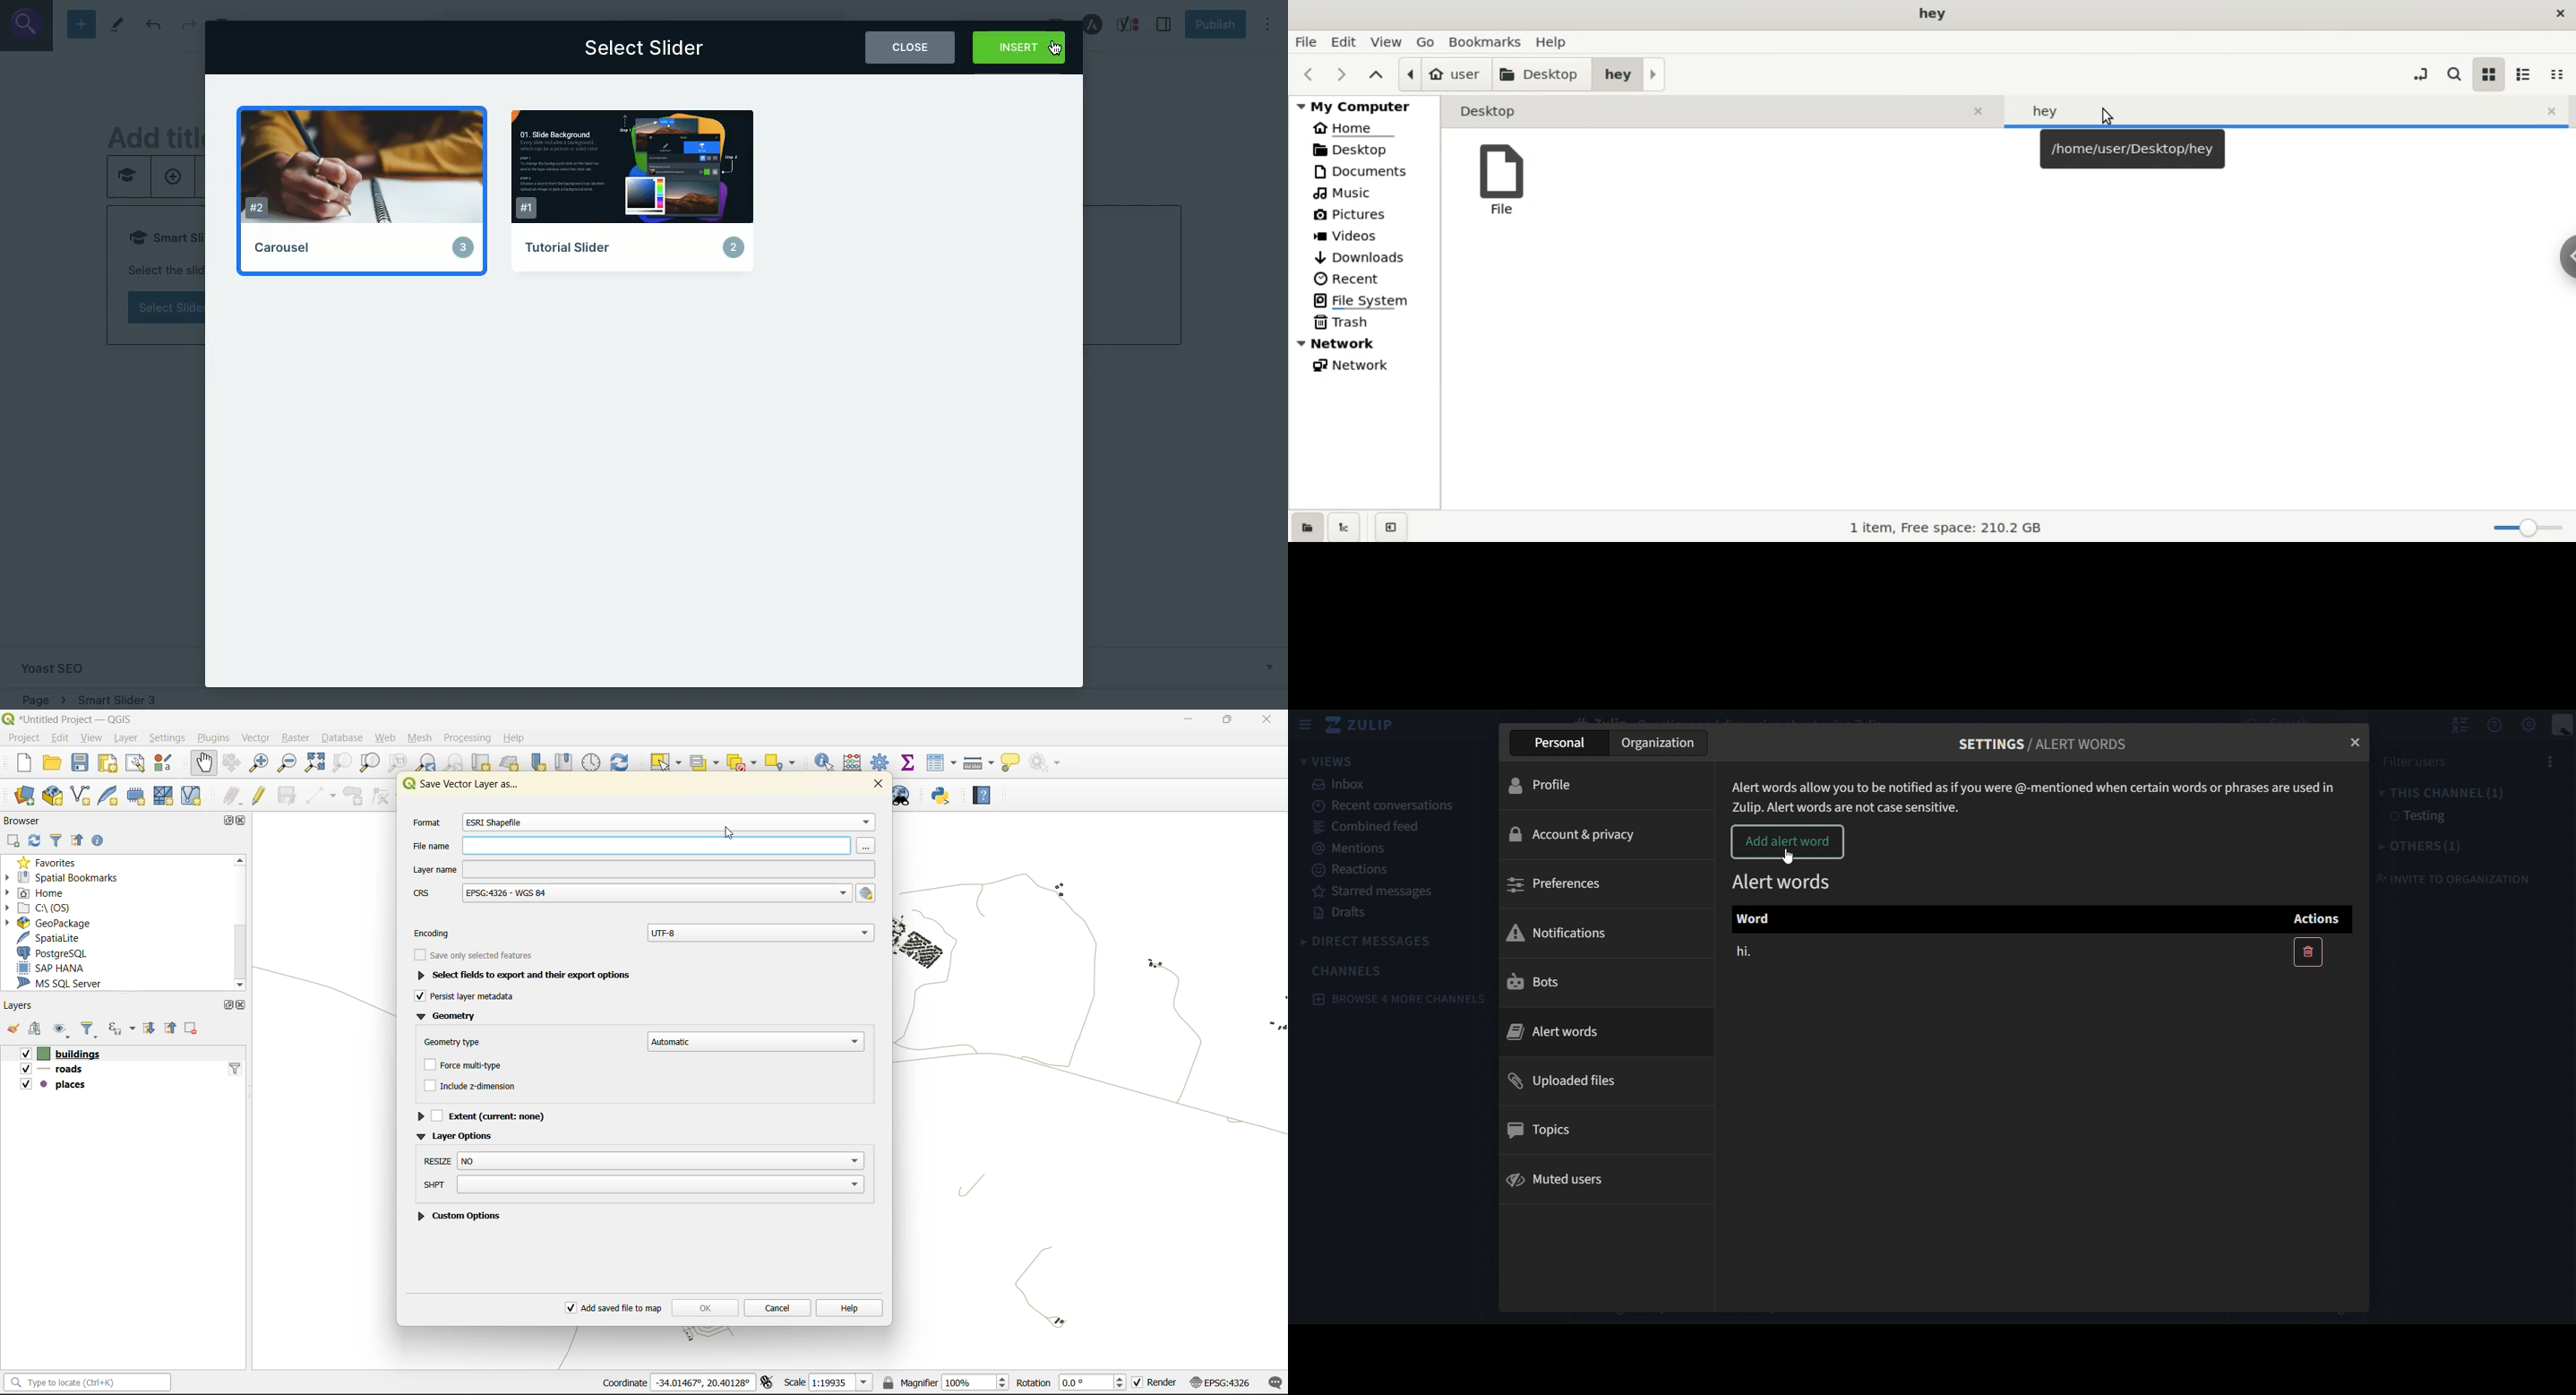 The image size is (2576, 1400). What do you see at coordinates (1578, 835) in the screenshot?
I see `account & privacy` at bounding box center [1578, 835].